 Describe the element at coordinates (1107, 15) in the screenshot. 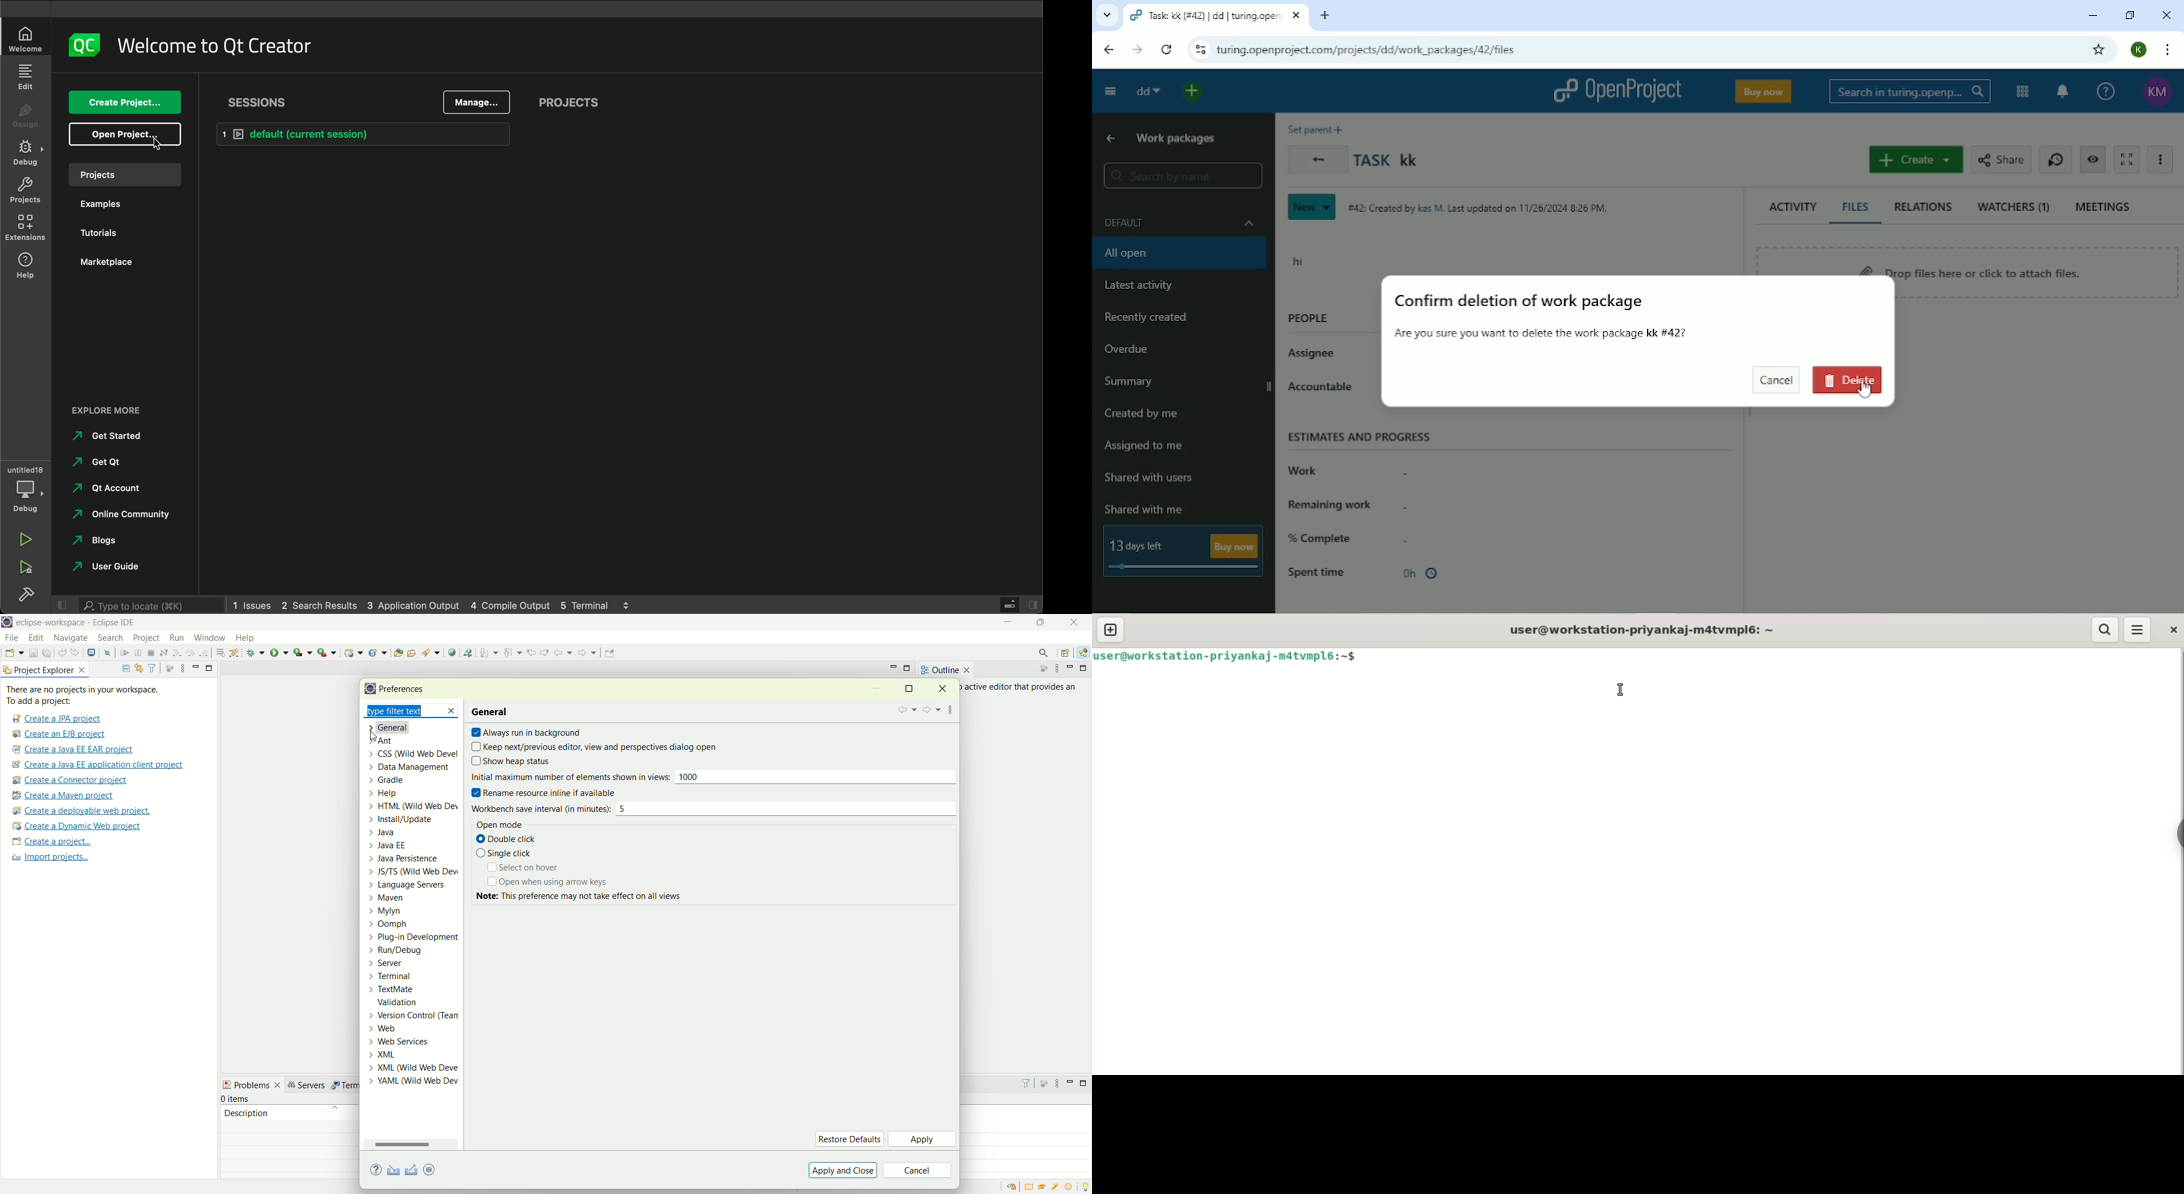

I see `Search tabs` at that location.